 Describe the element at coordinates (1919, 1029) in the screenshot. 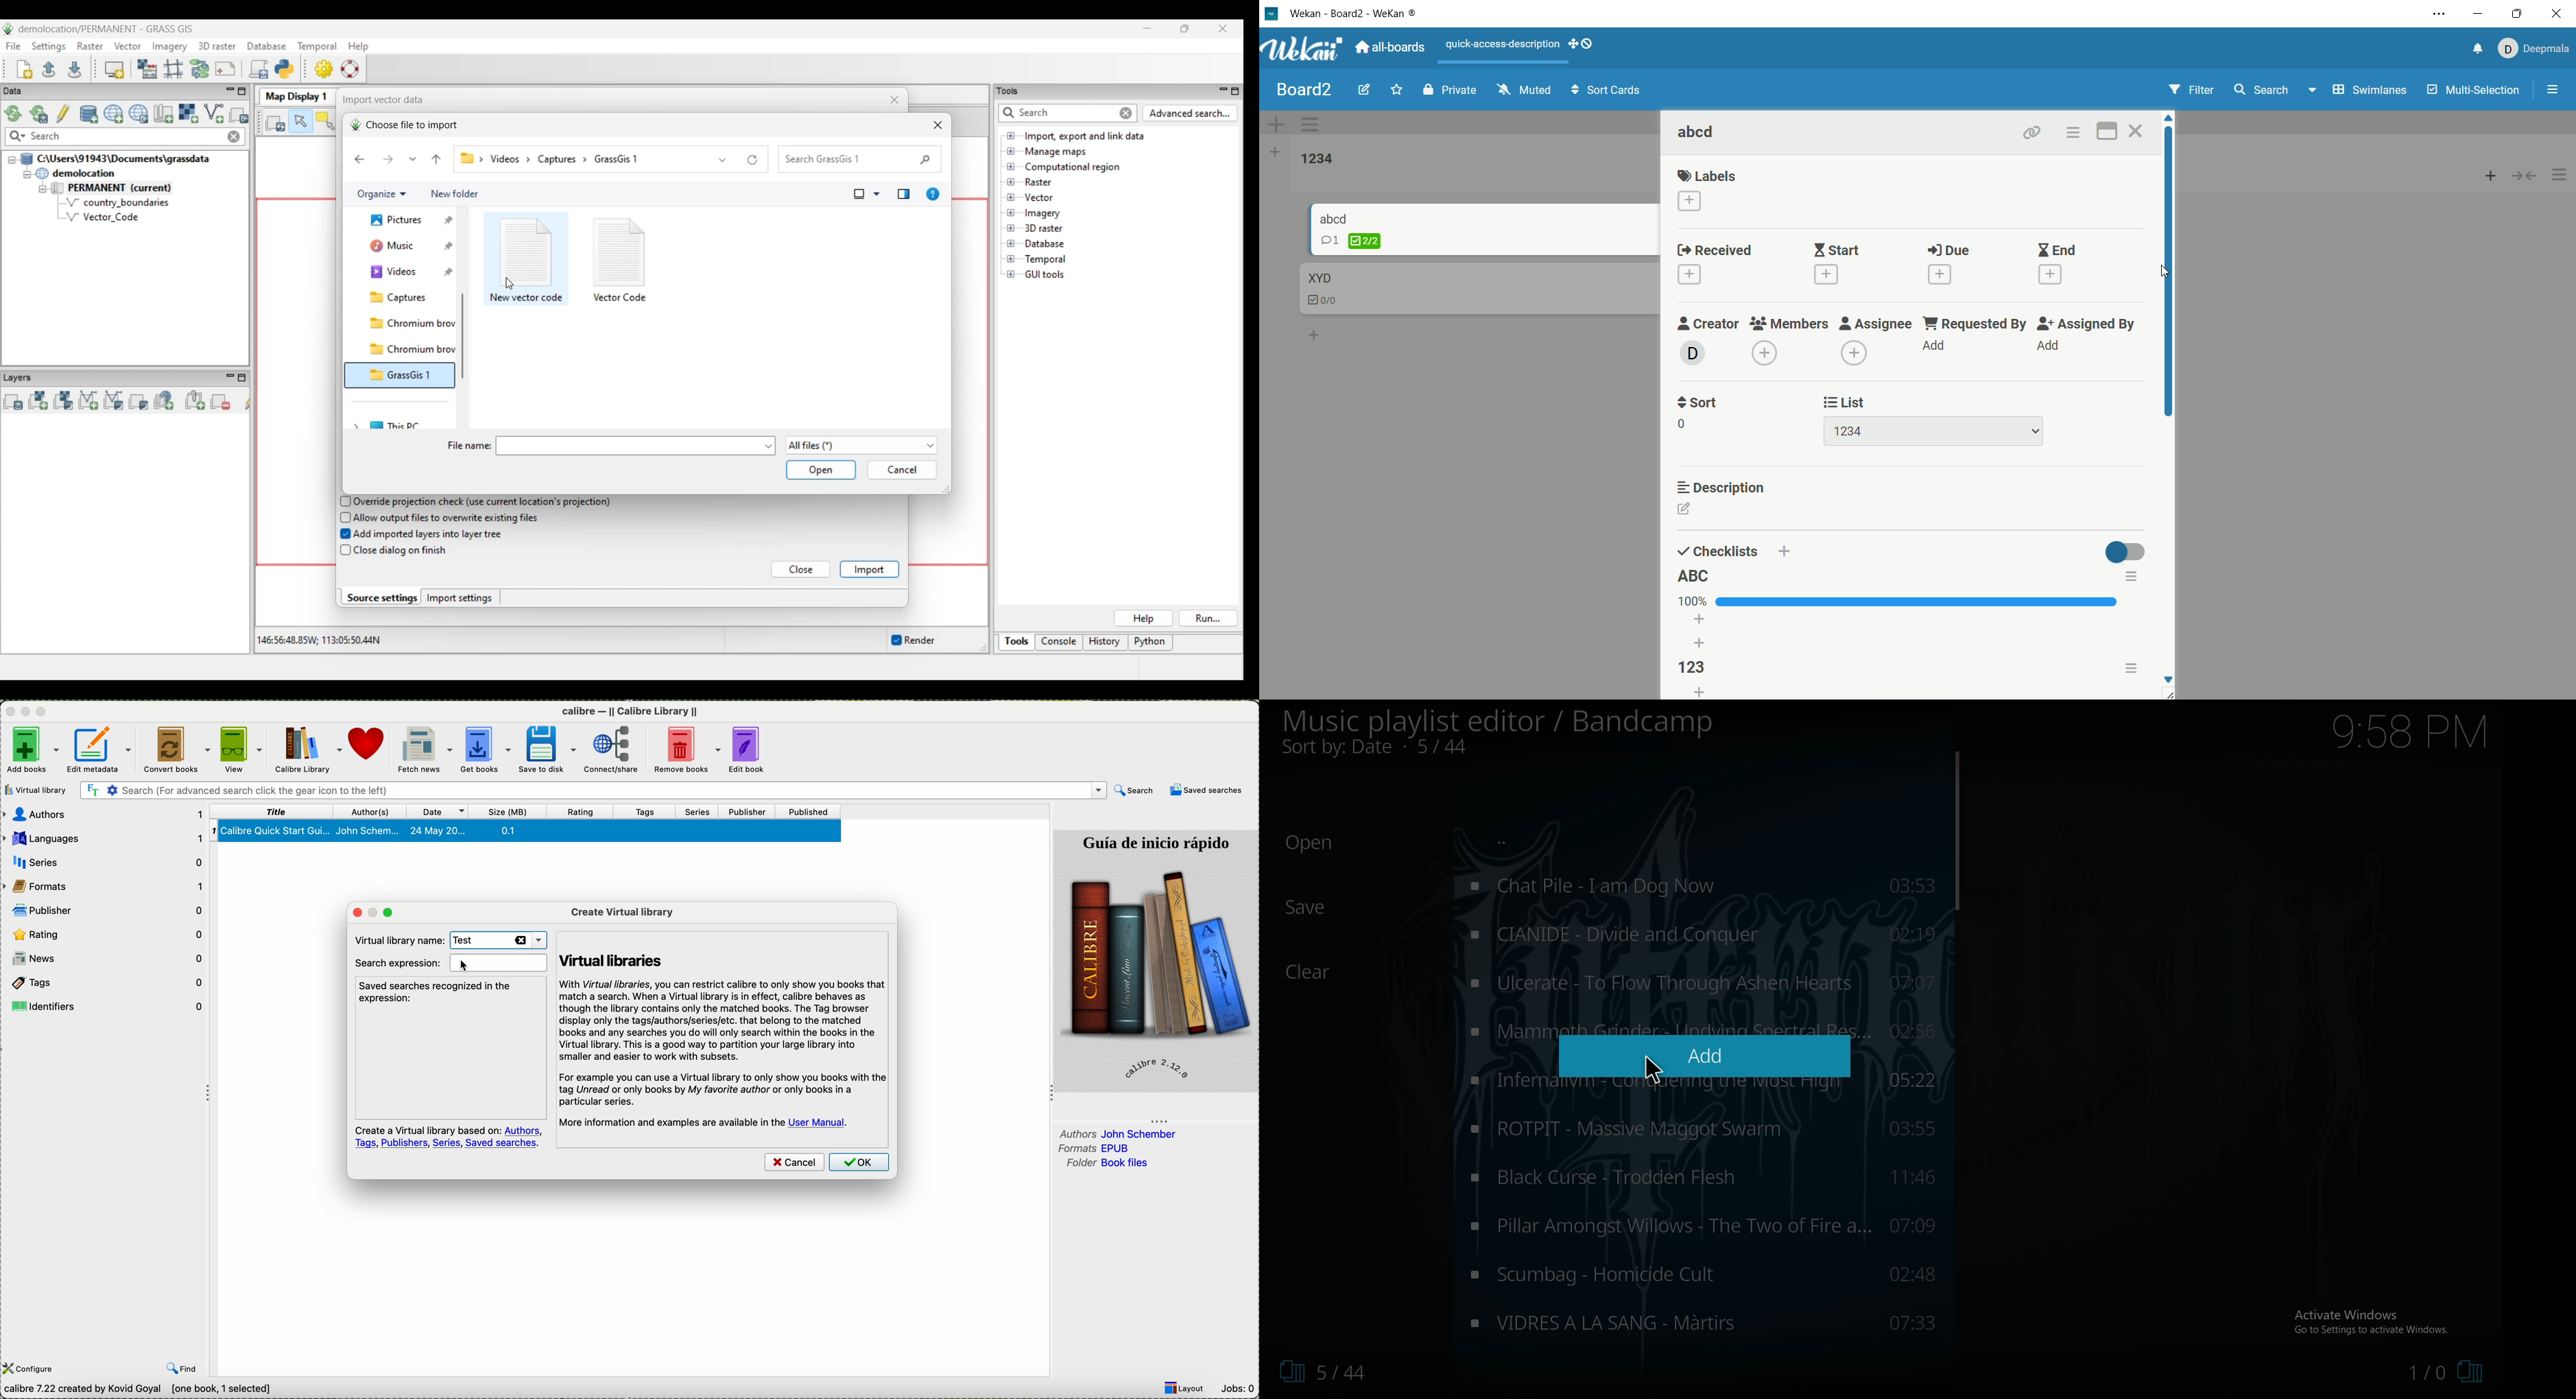

I see `02:56` at that location.